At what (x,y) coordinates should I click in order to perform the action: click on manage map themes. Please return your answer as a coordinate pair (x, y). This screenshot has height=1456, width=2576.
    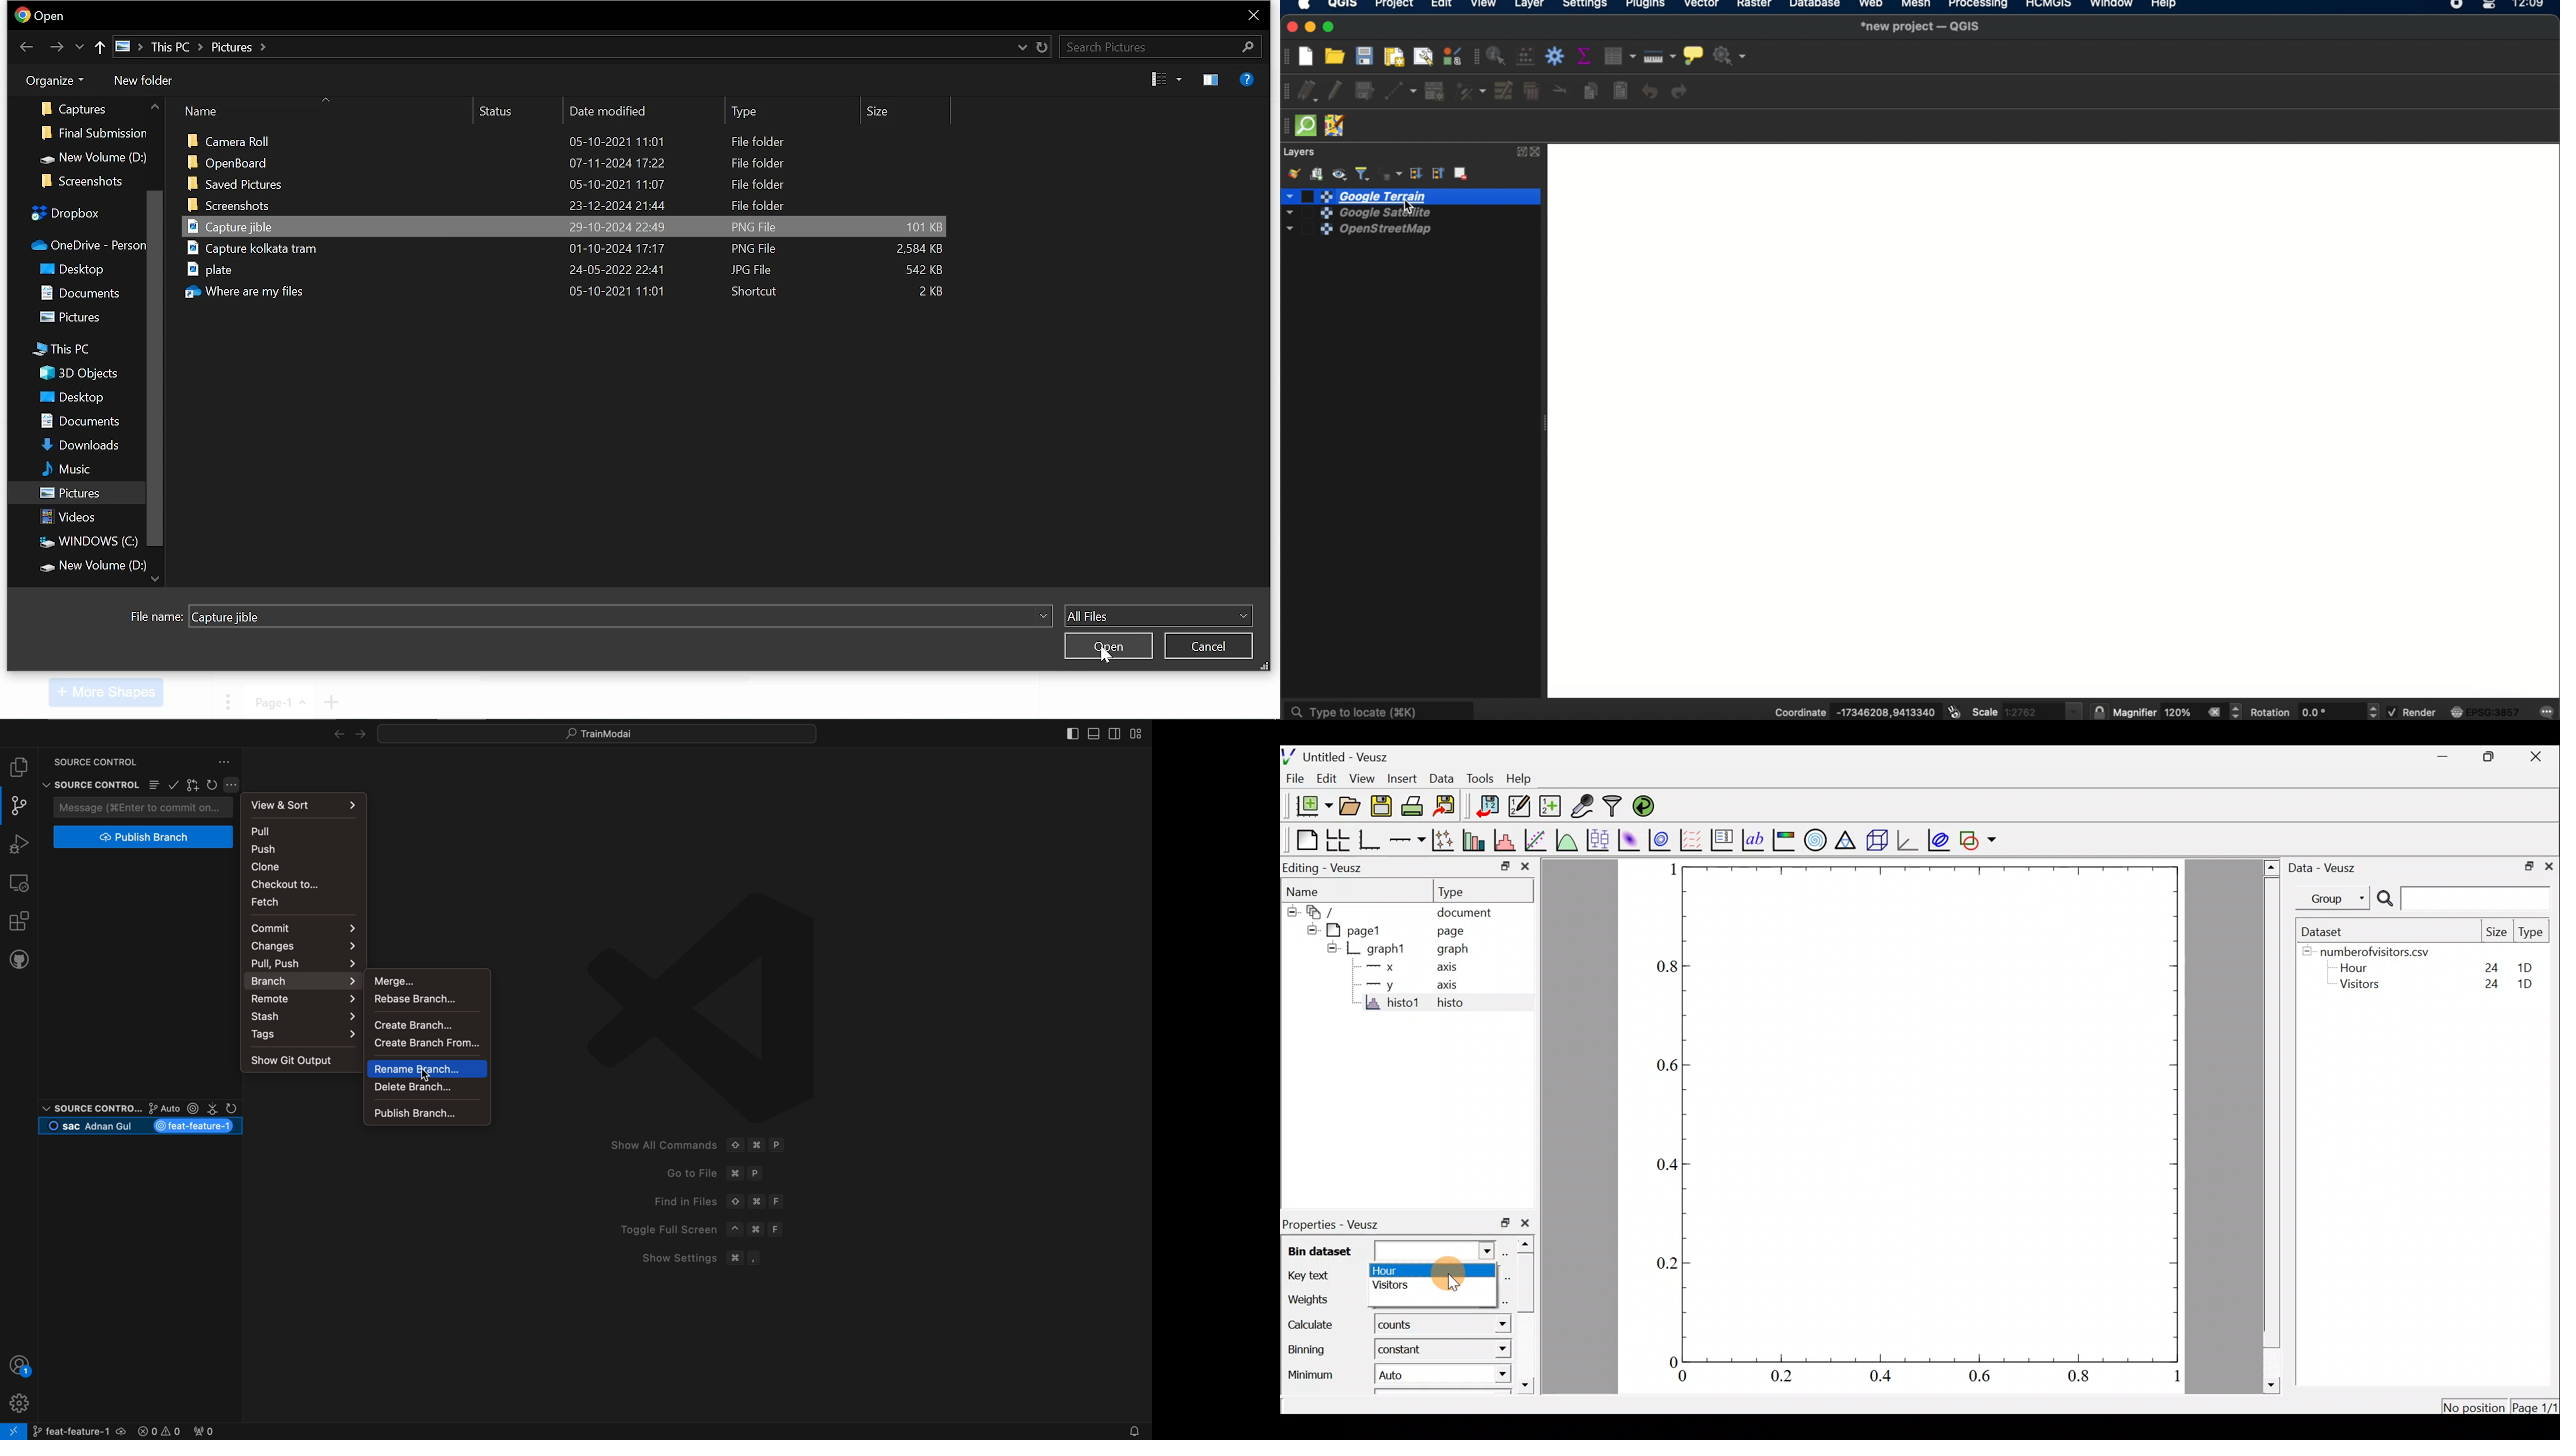
    Looking at the image, I should click on (1341, 173).